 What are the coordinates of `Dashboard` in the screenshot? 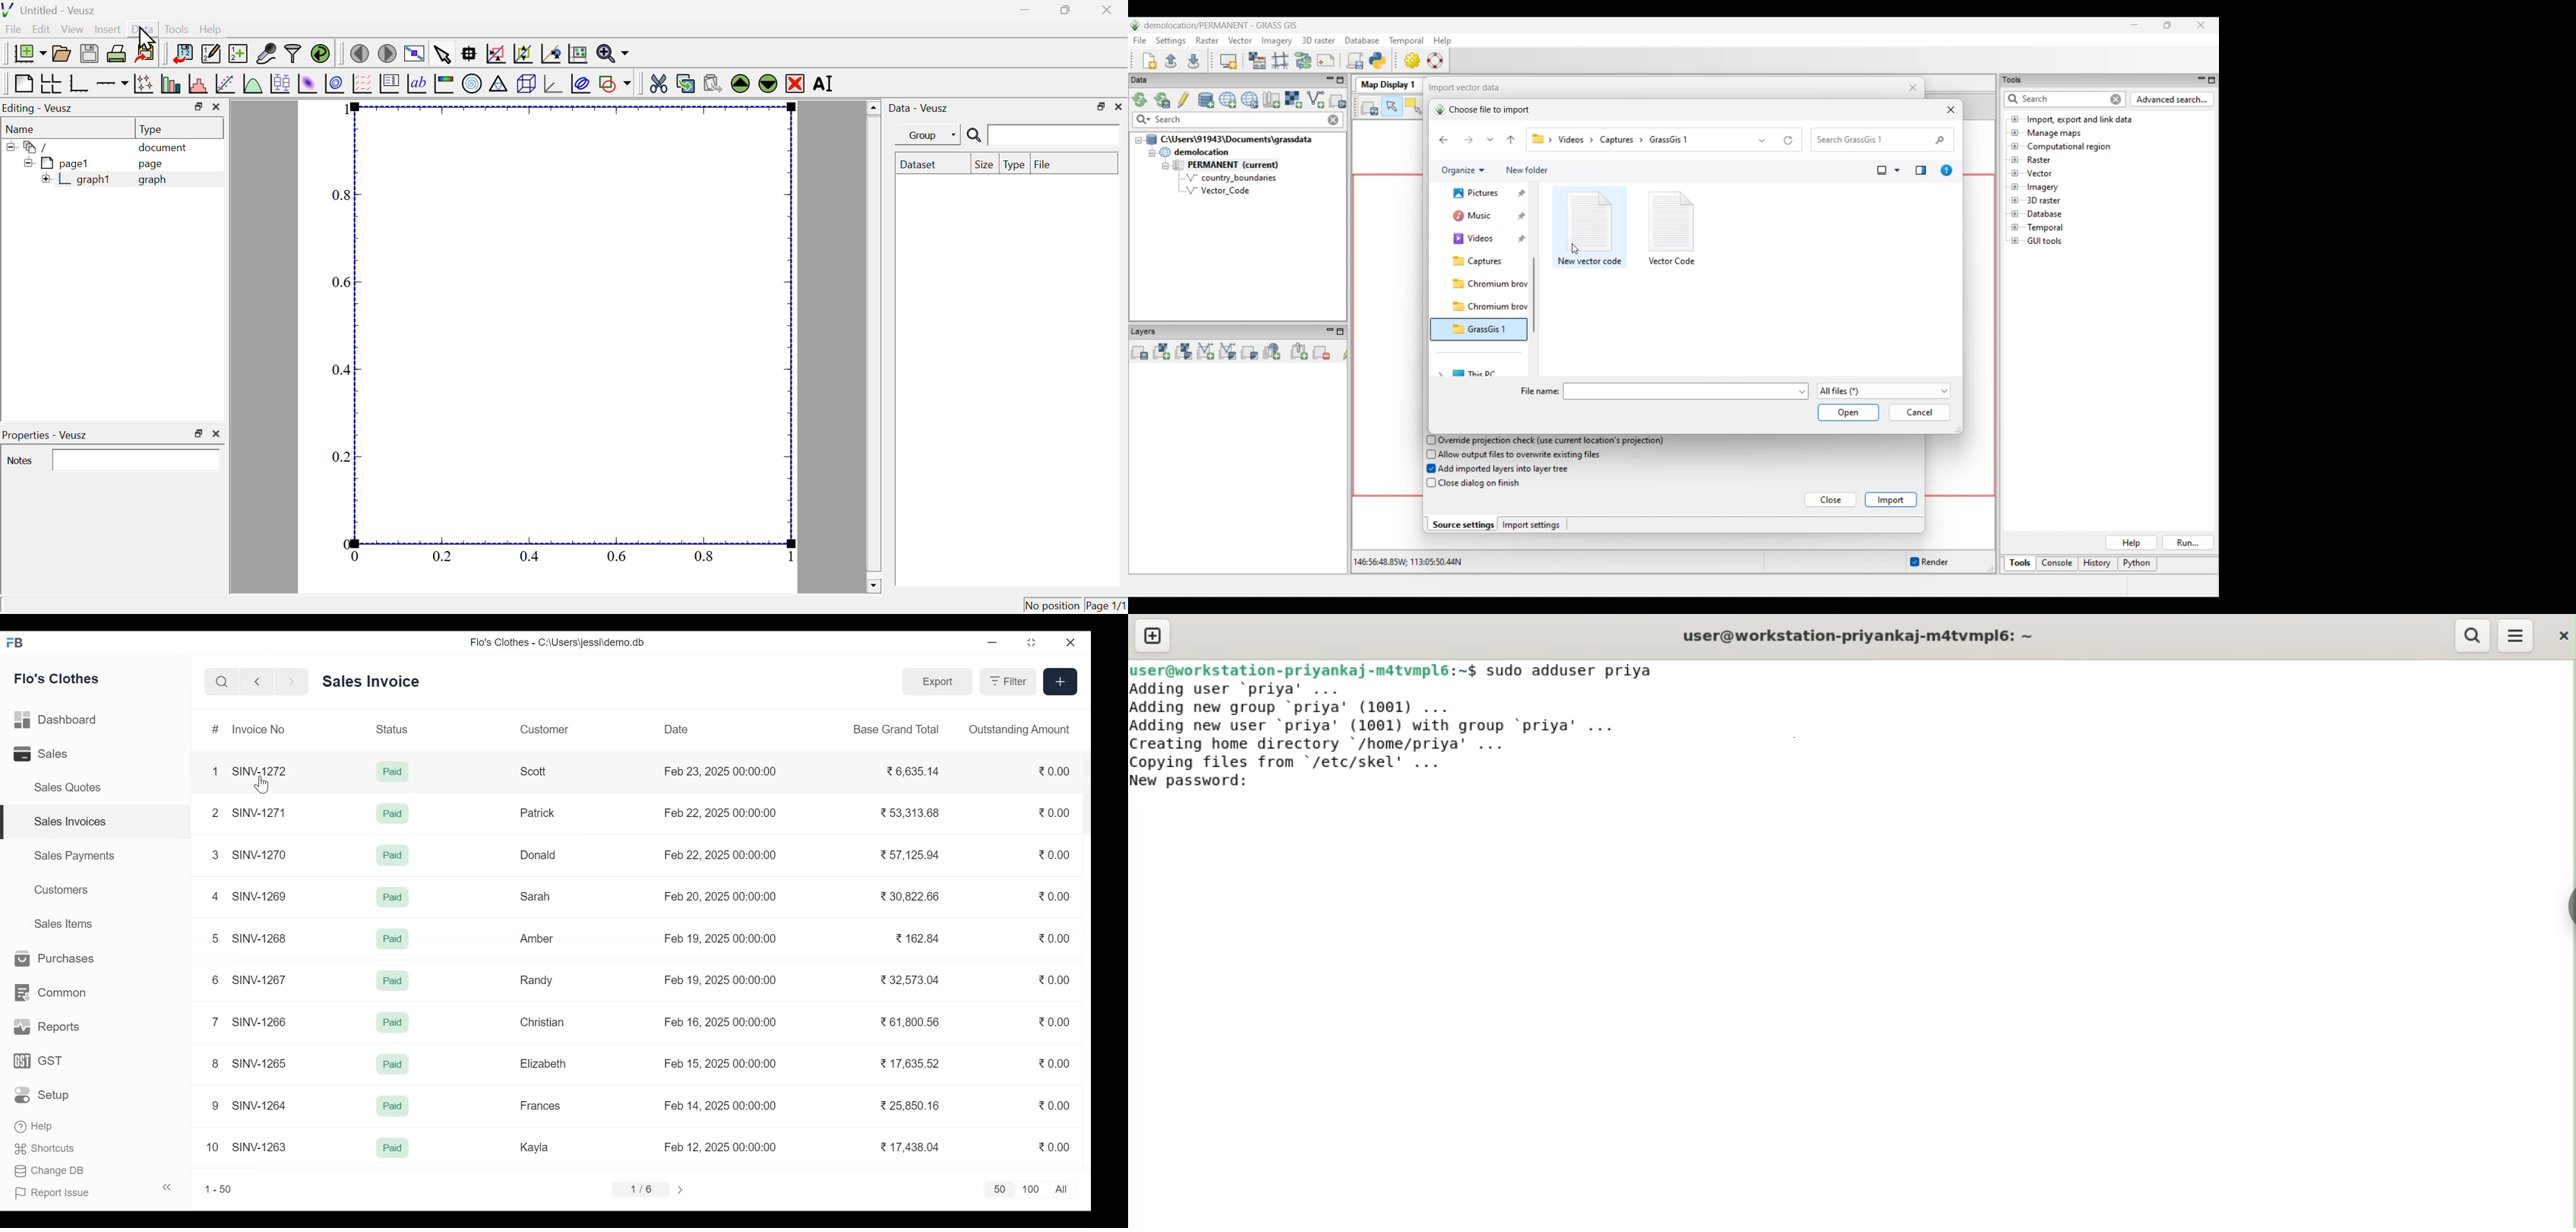 It's located at (57, 720).